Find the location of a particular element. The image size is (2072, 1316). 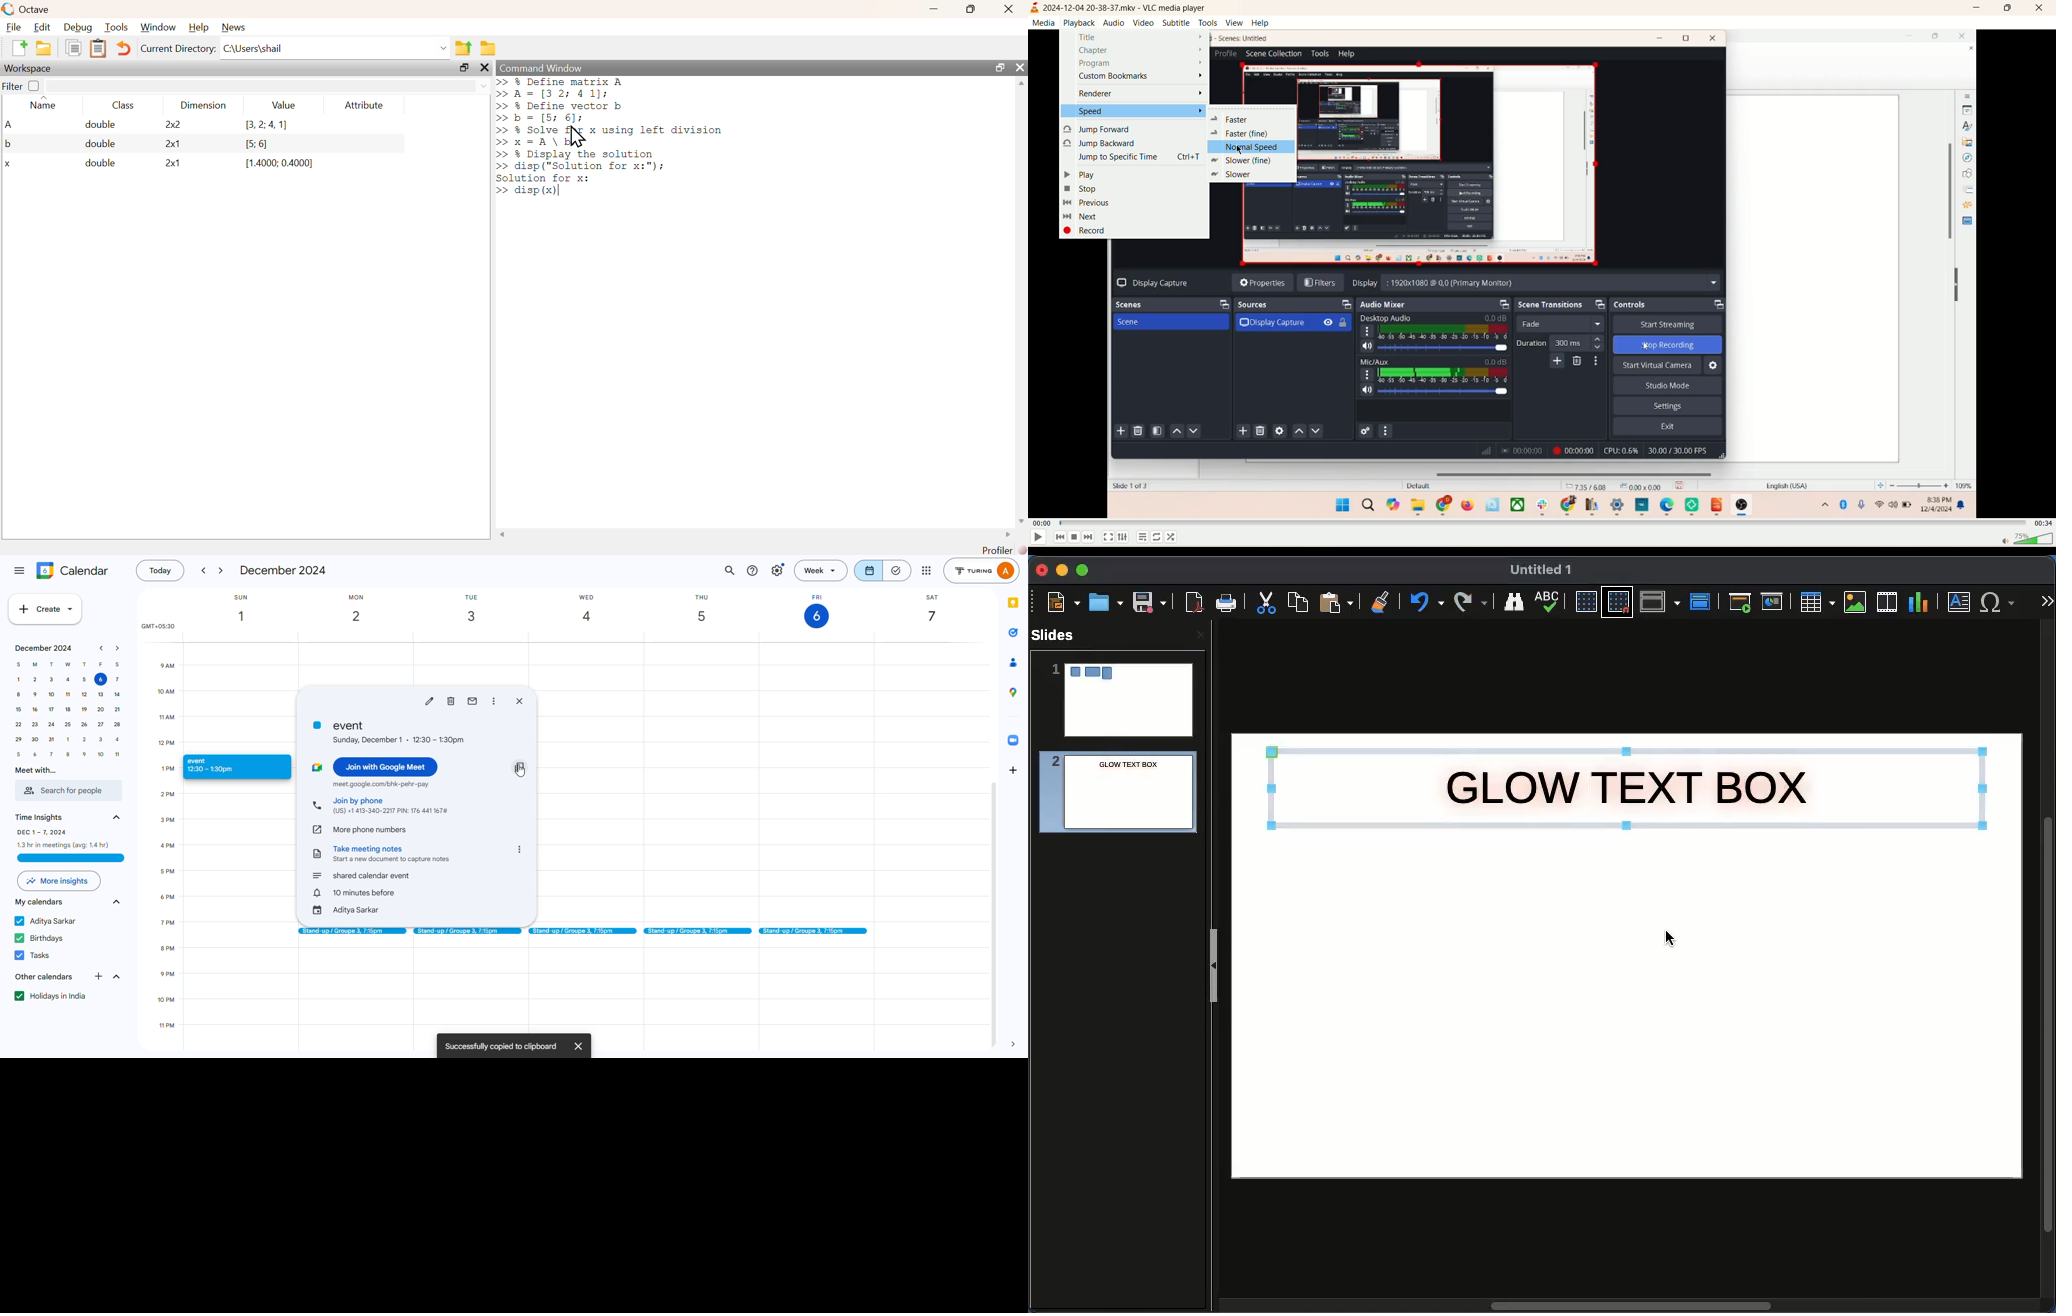

loop is located at coordinates (1157, 537).